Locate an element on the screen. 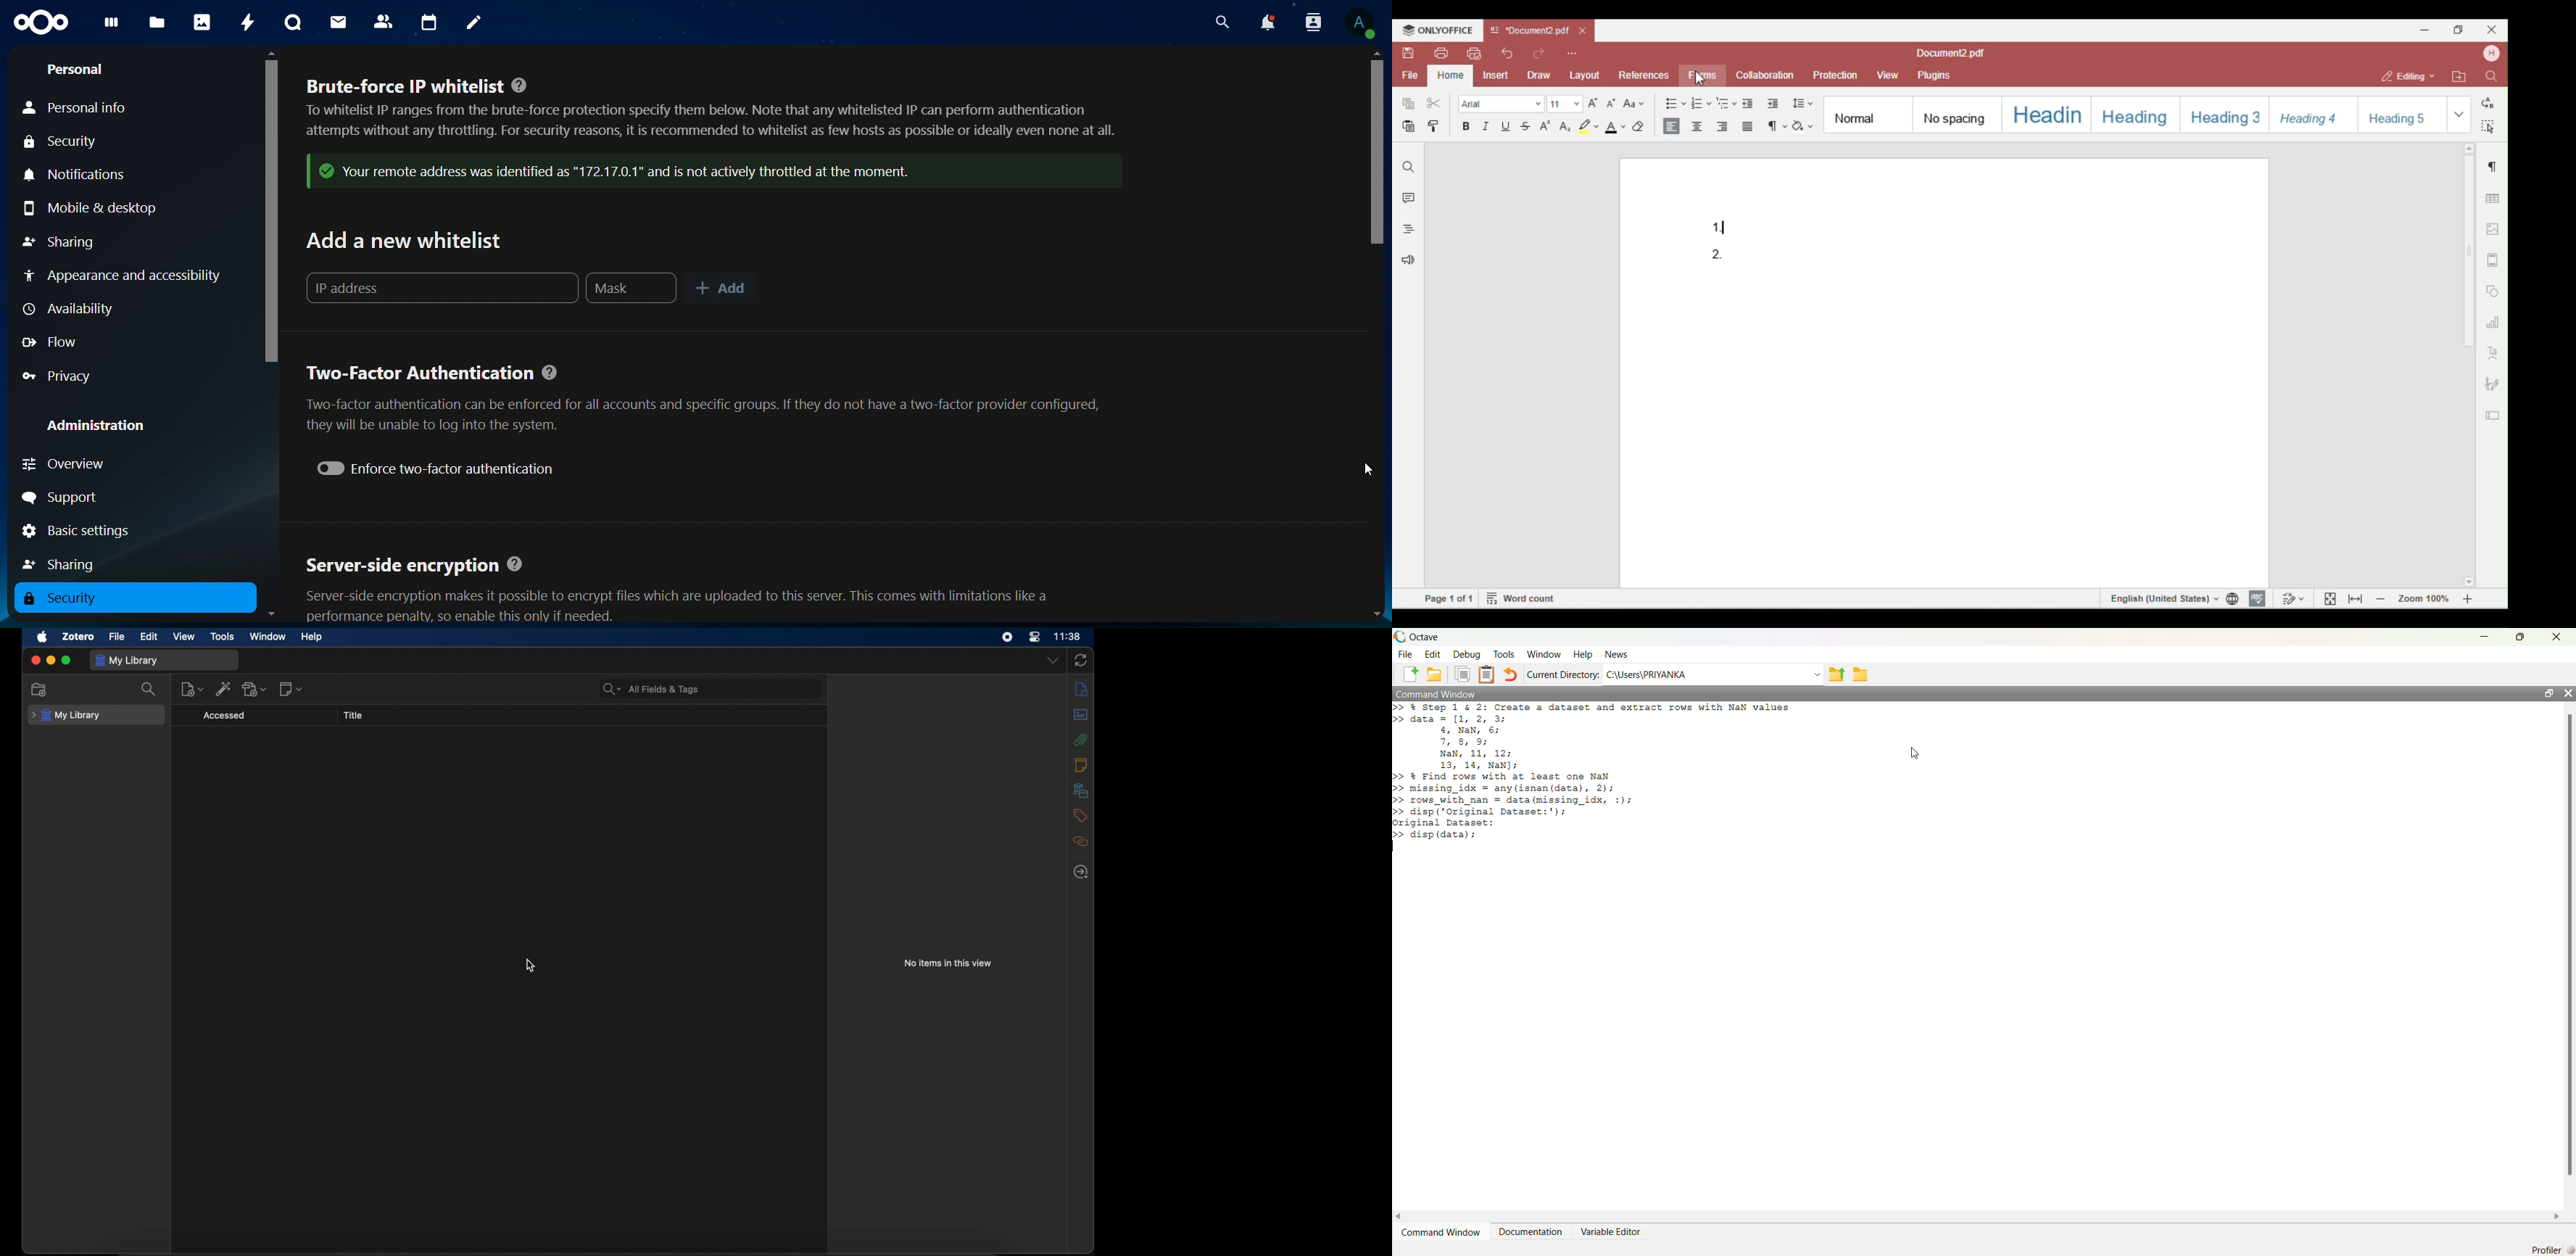  New File is located at coordinates (1411, 674).